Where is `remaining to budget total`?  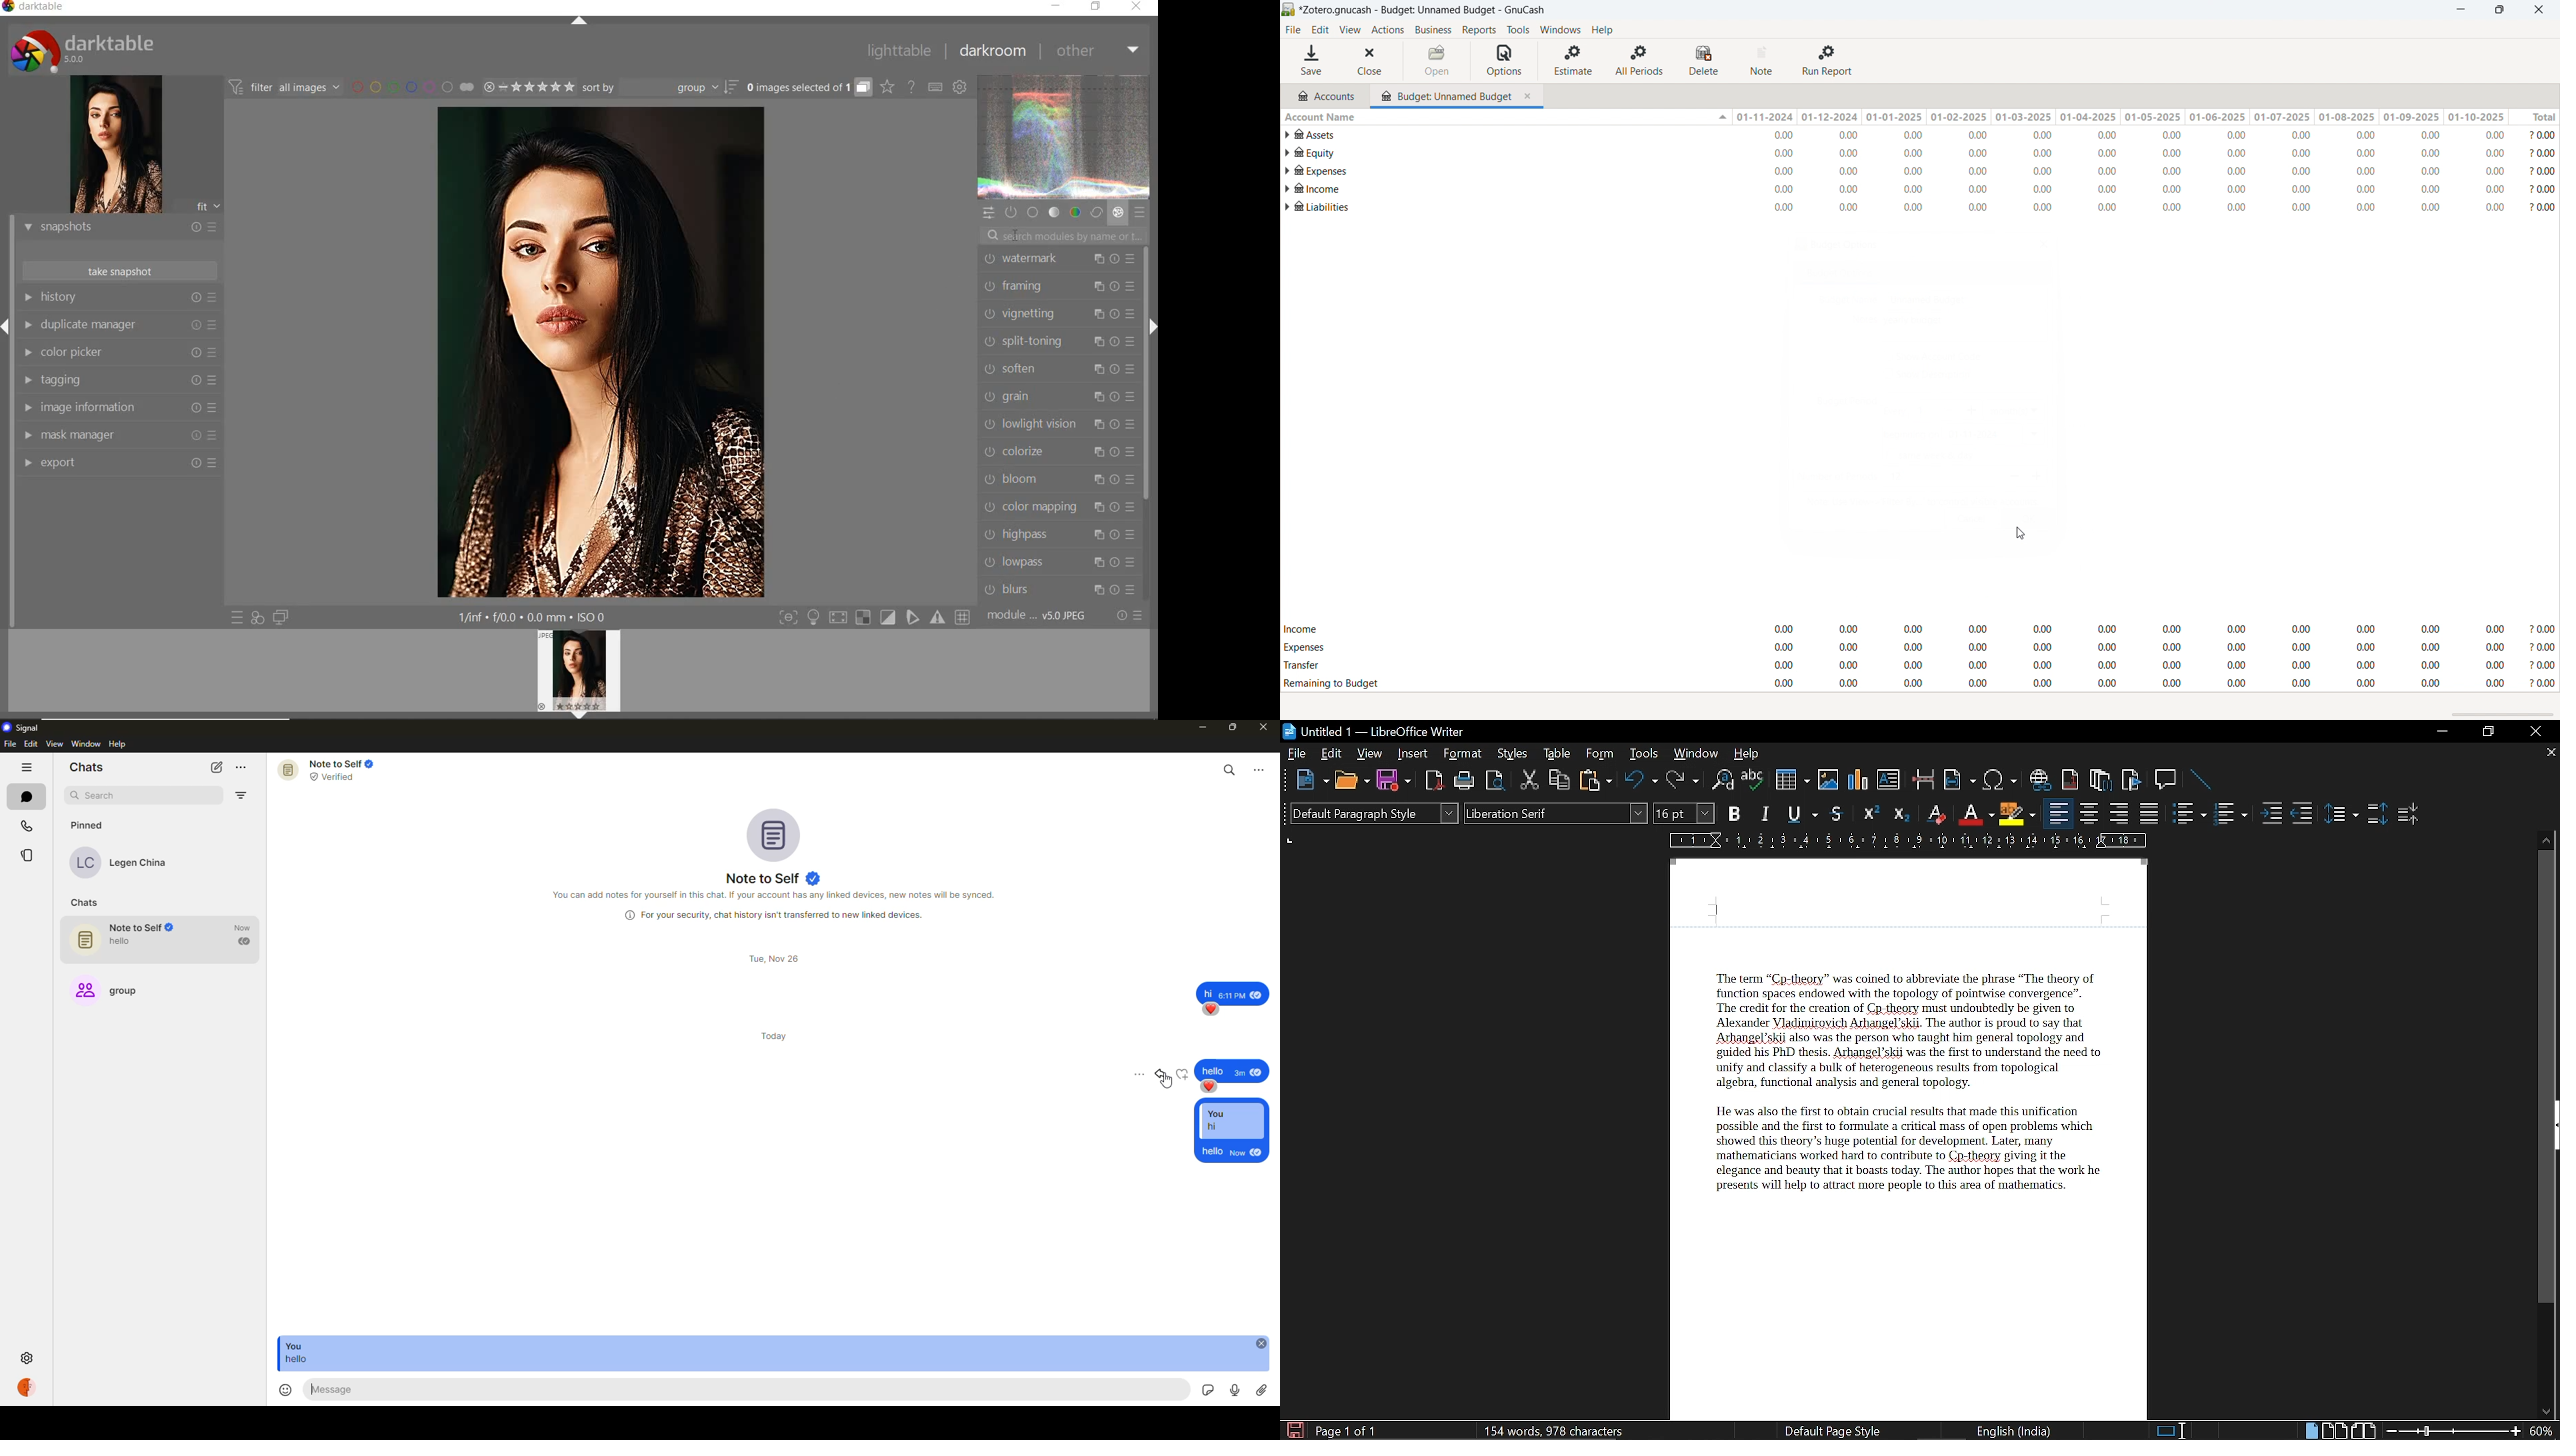 remaining to budget total is located at coordinates (1920, 684).